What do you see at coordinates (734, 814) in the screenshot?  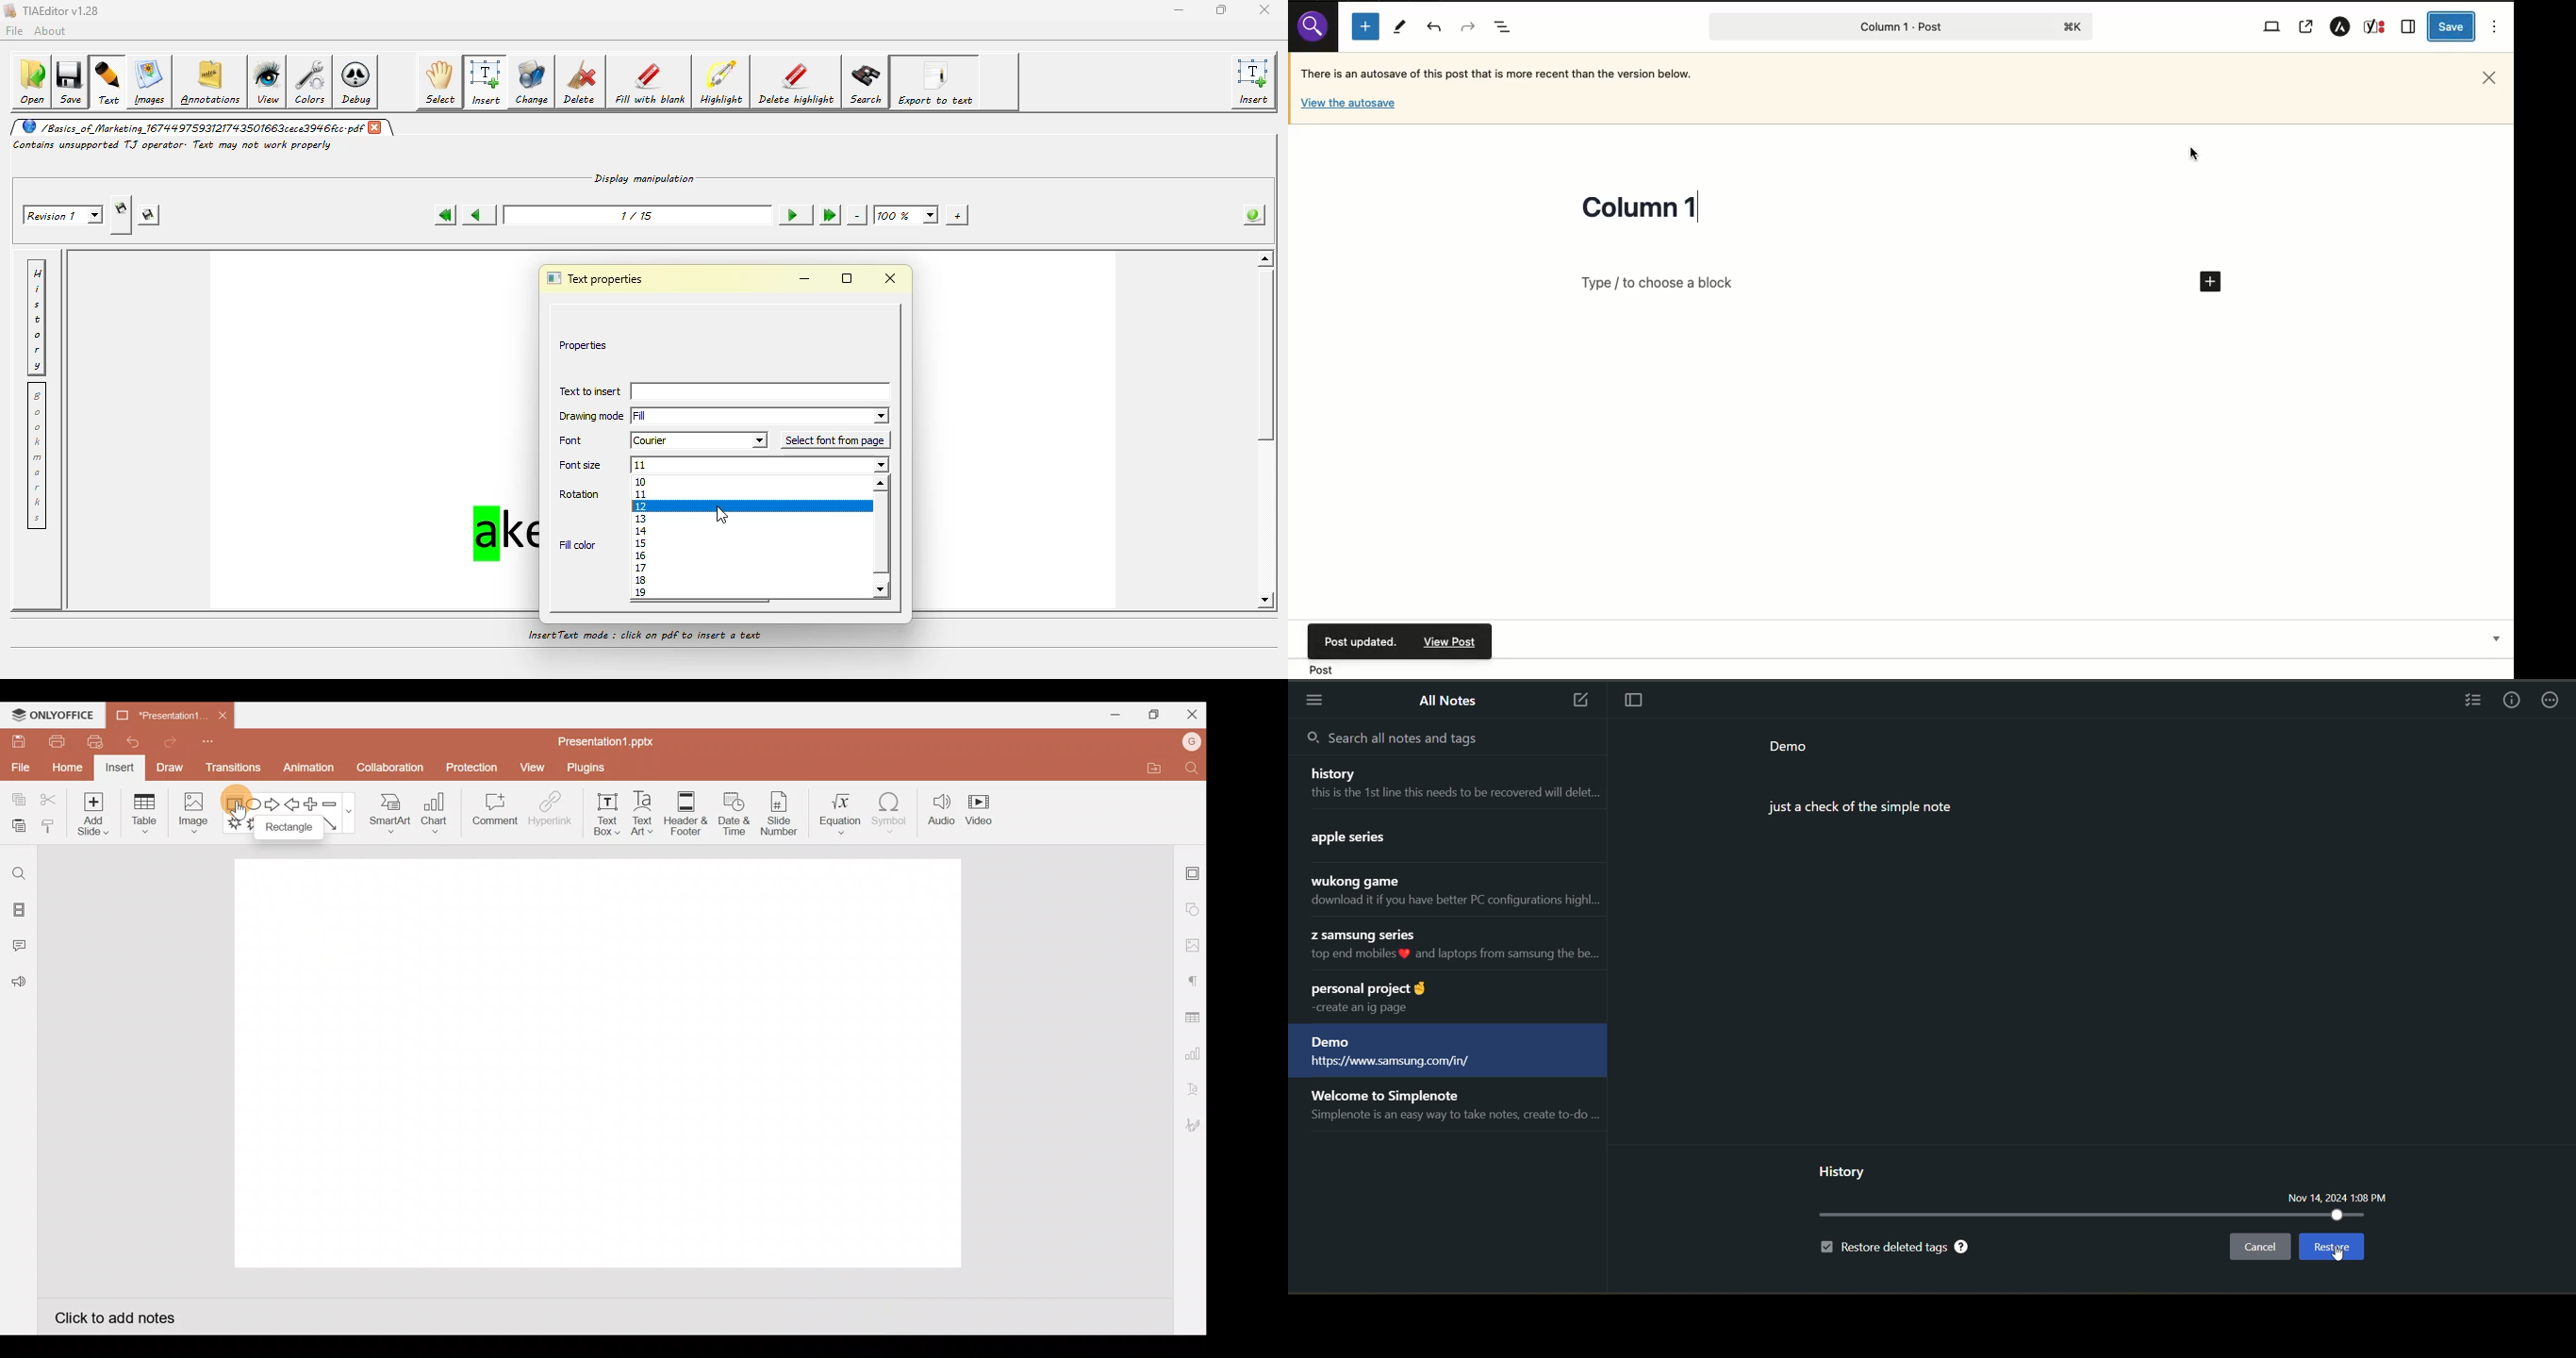 I see `Date & time` at bounding box center [734, 814].